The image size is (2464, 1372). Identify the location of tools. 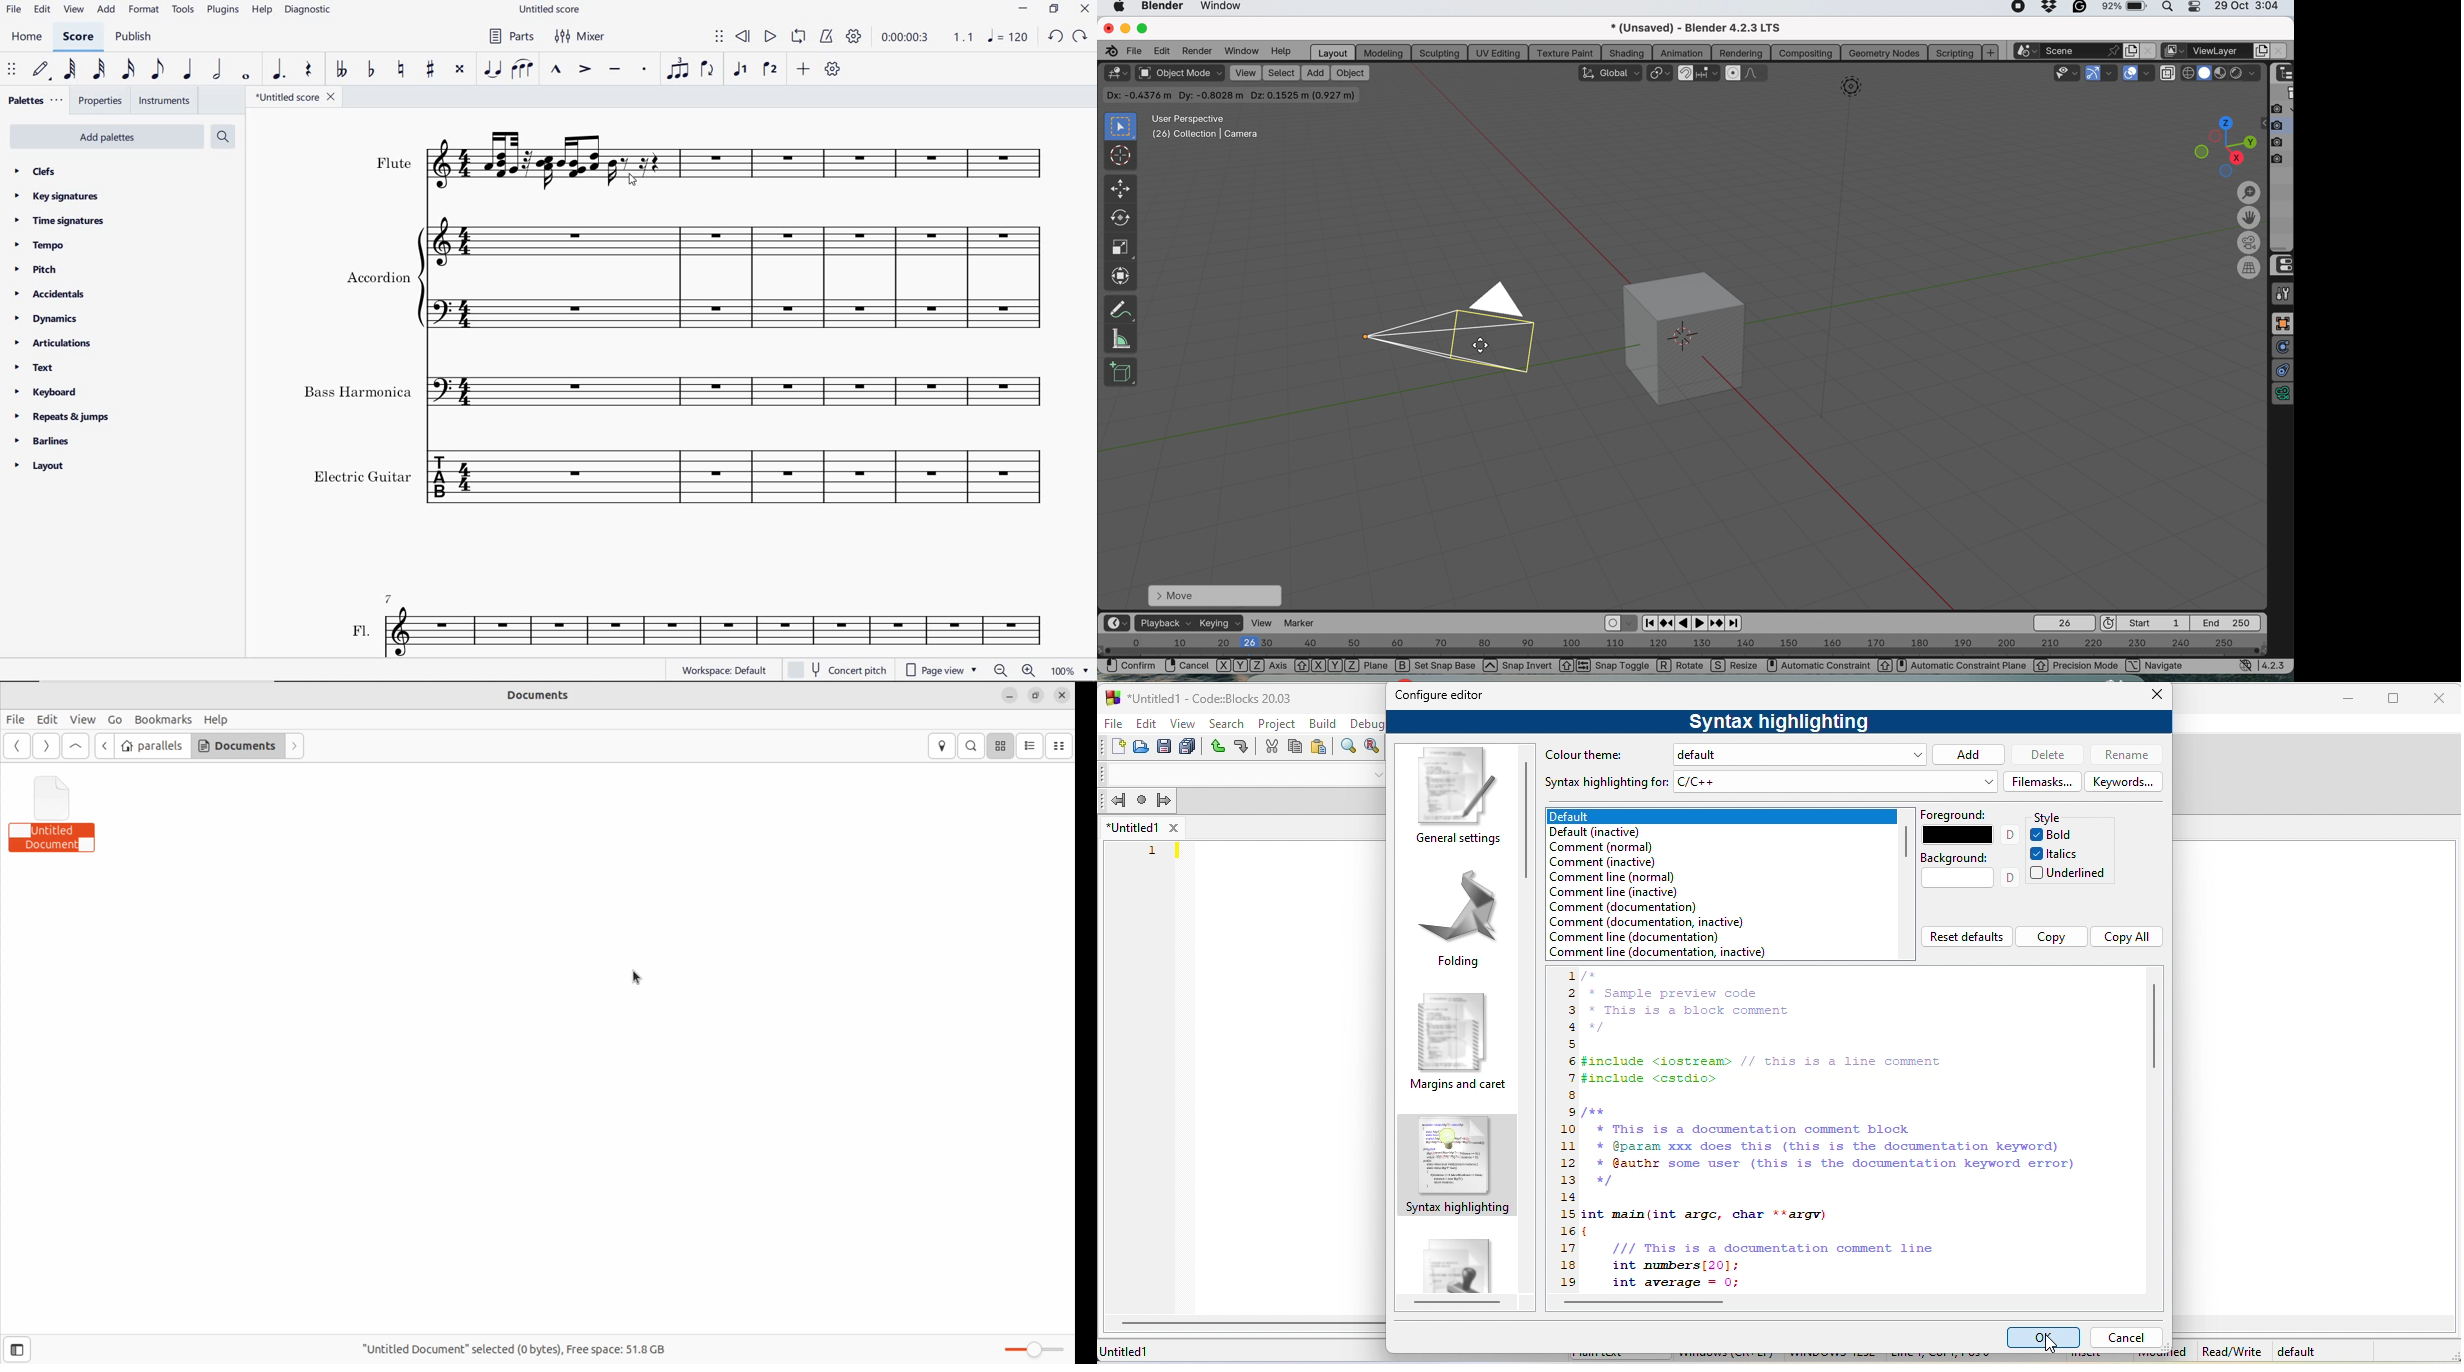
(183, 10).